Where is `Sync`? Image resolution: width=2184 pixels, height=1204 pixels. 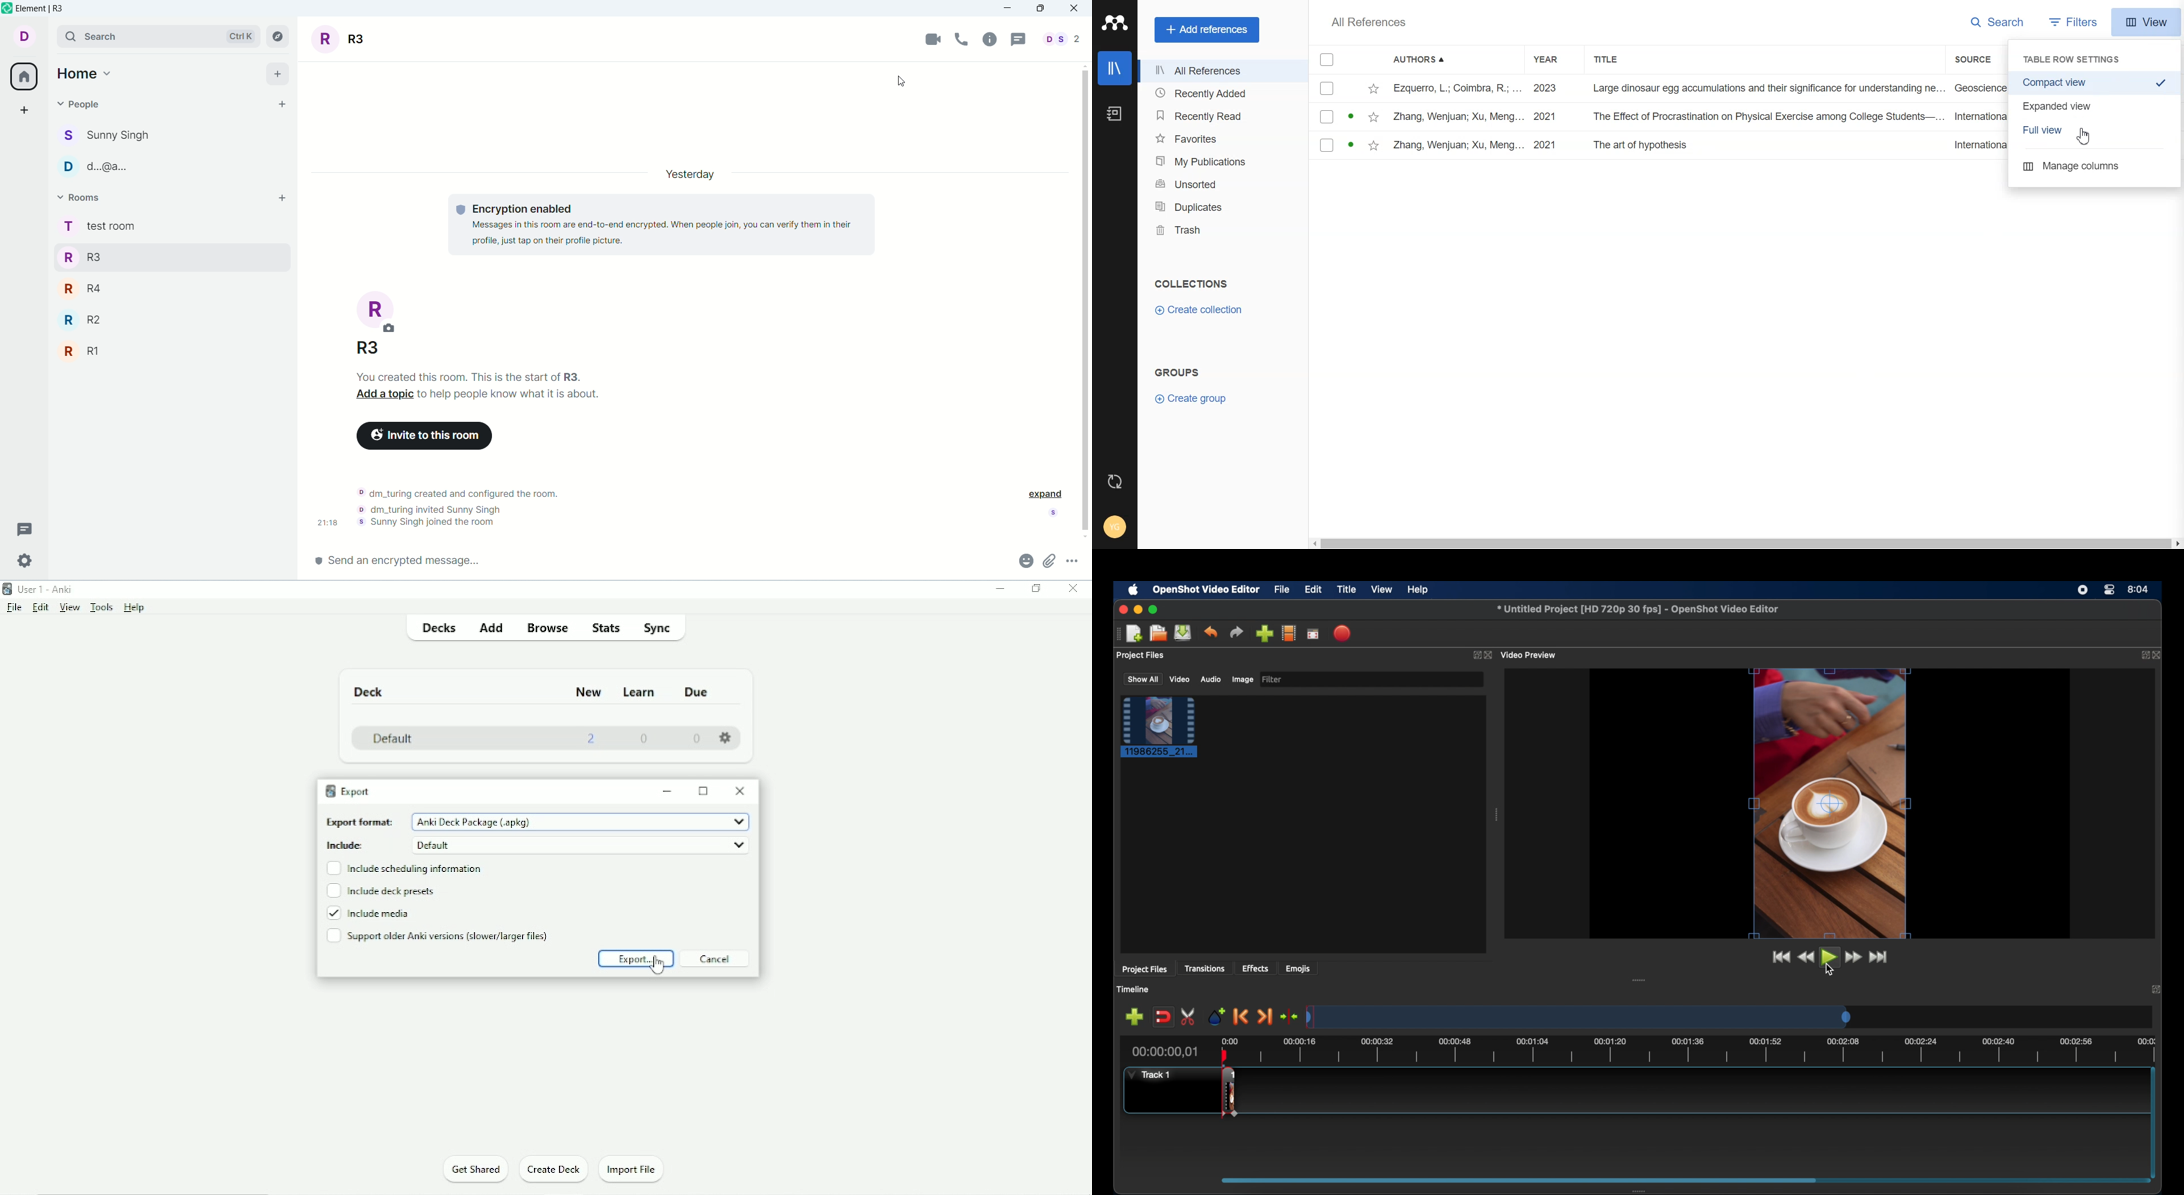
Sync is located at coordinates (657, 627).